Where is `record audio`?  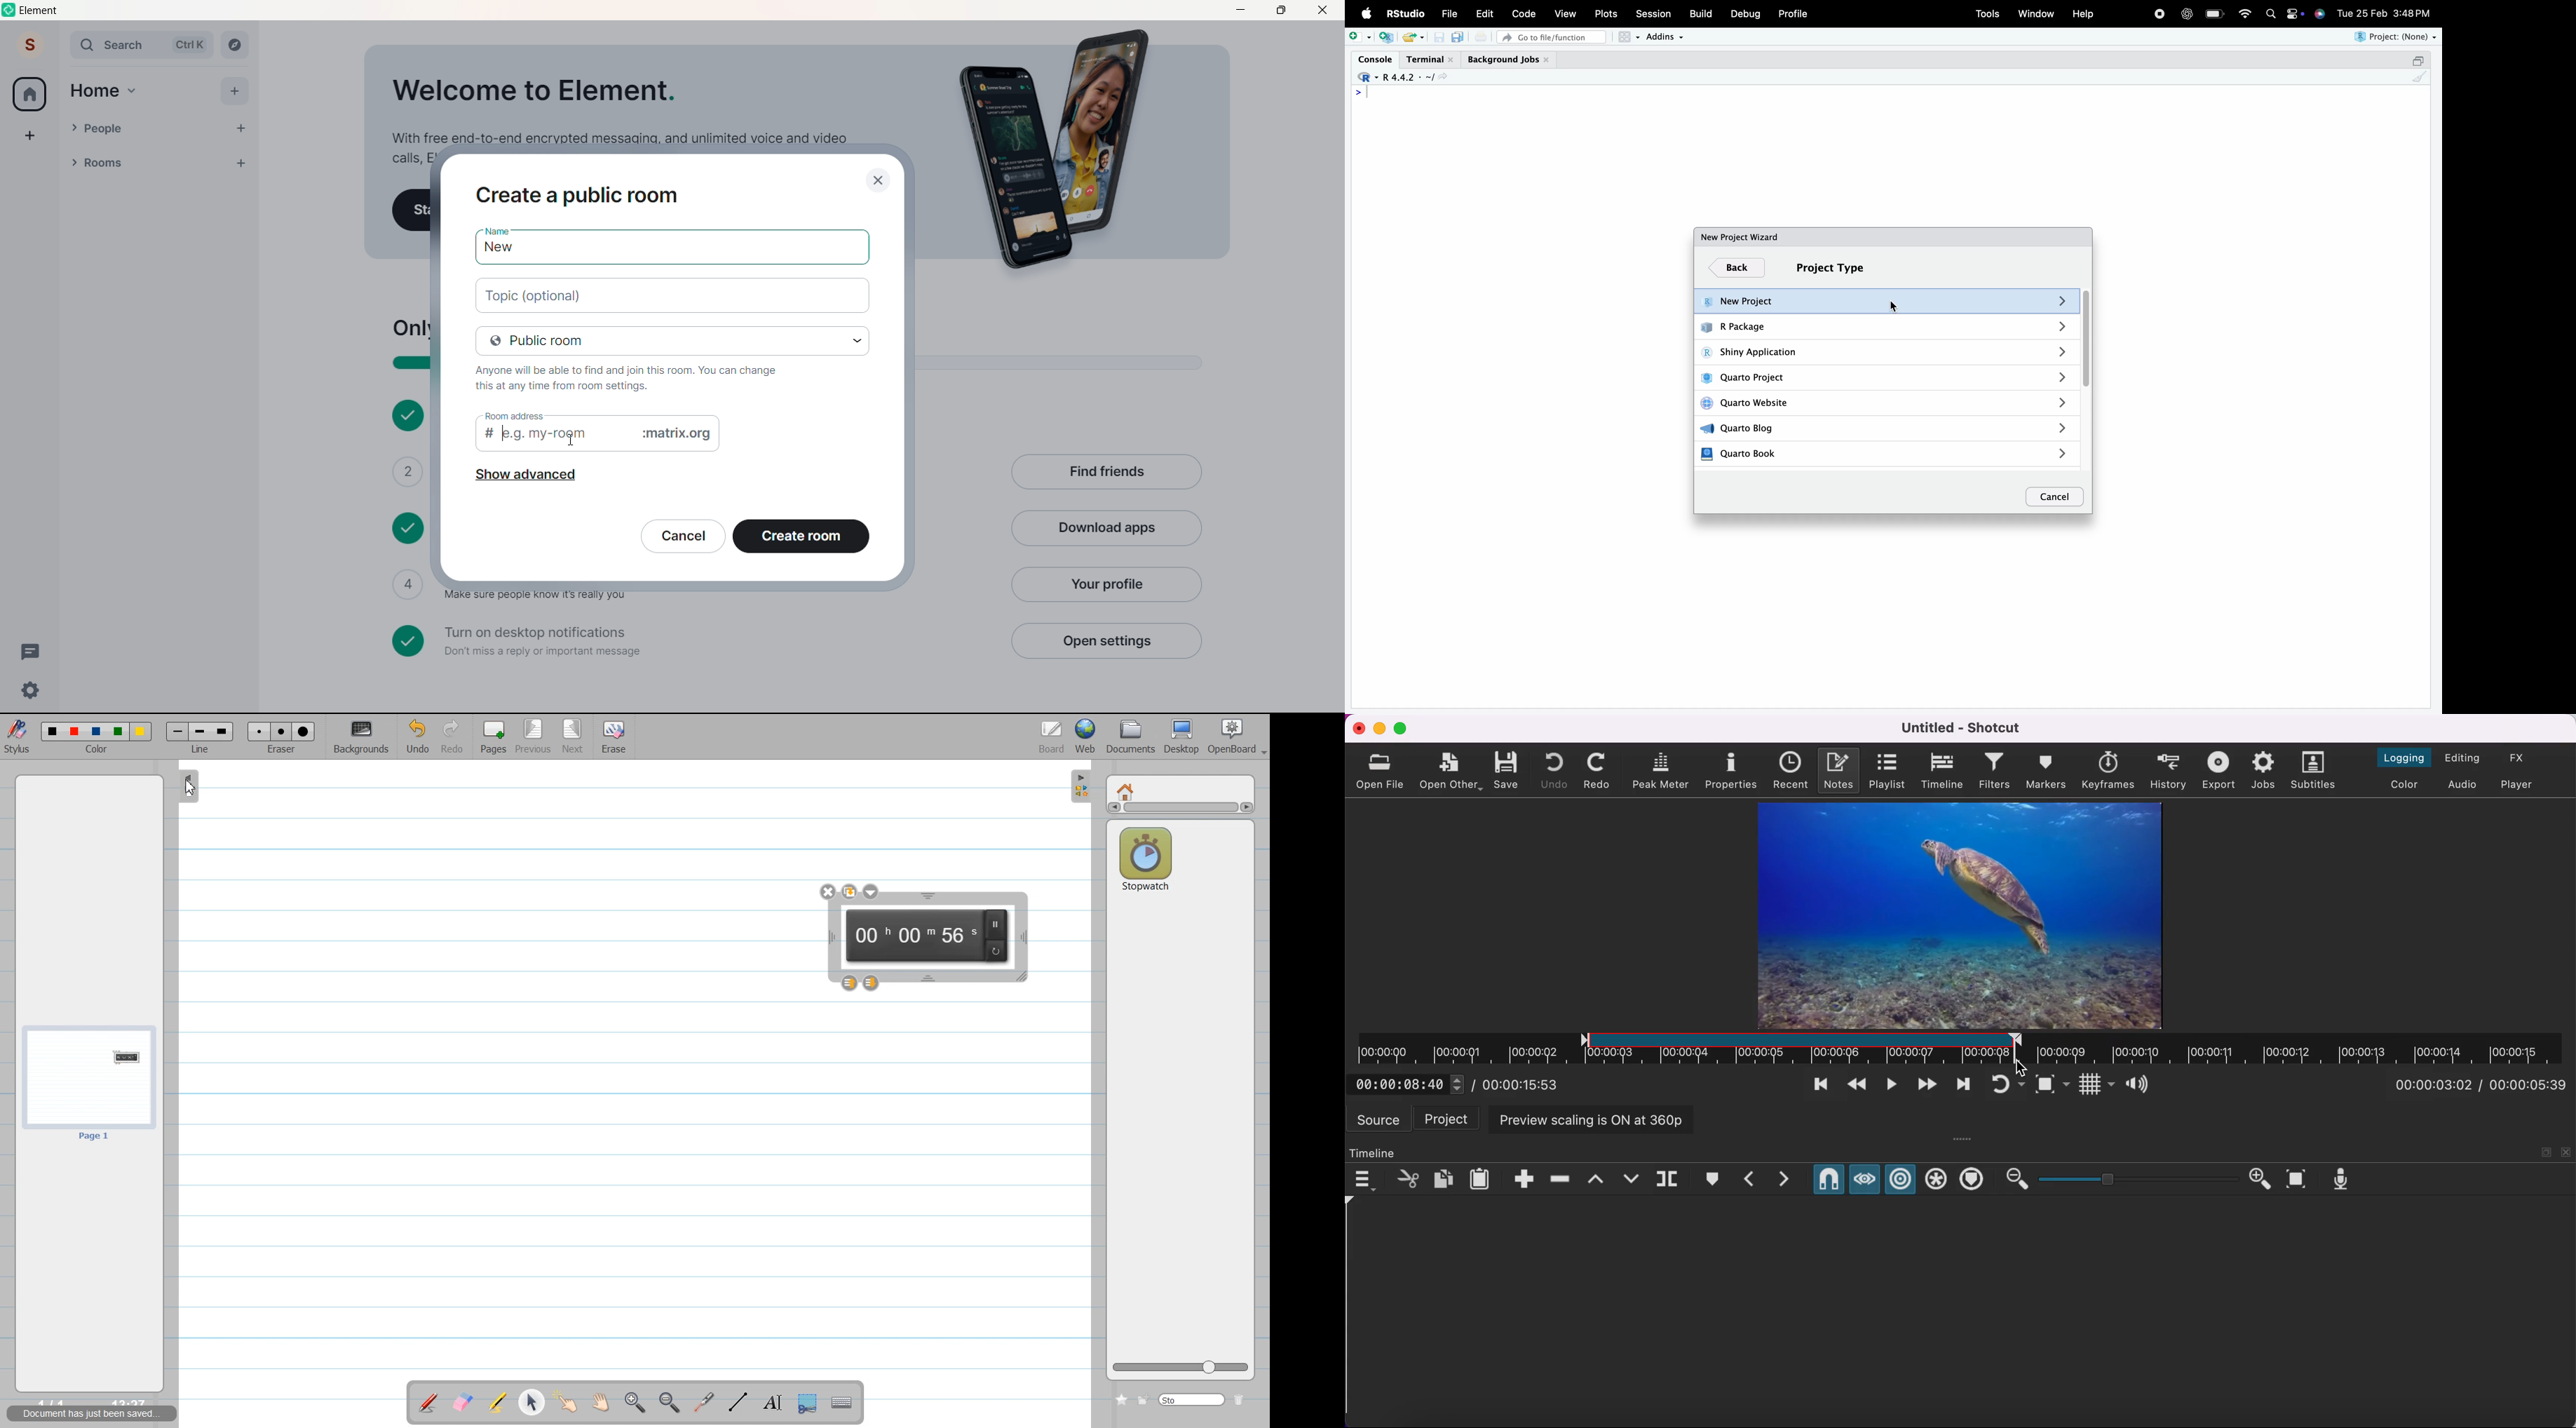 record audio is located at coordinates (2346, 1181).